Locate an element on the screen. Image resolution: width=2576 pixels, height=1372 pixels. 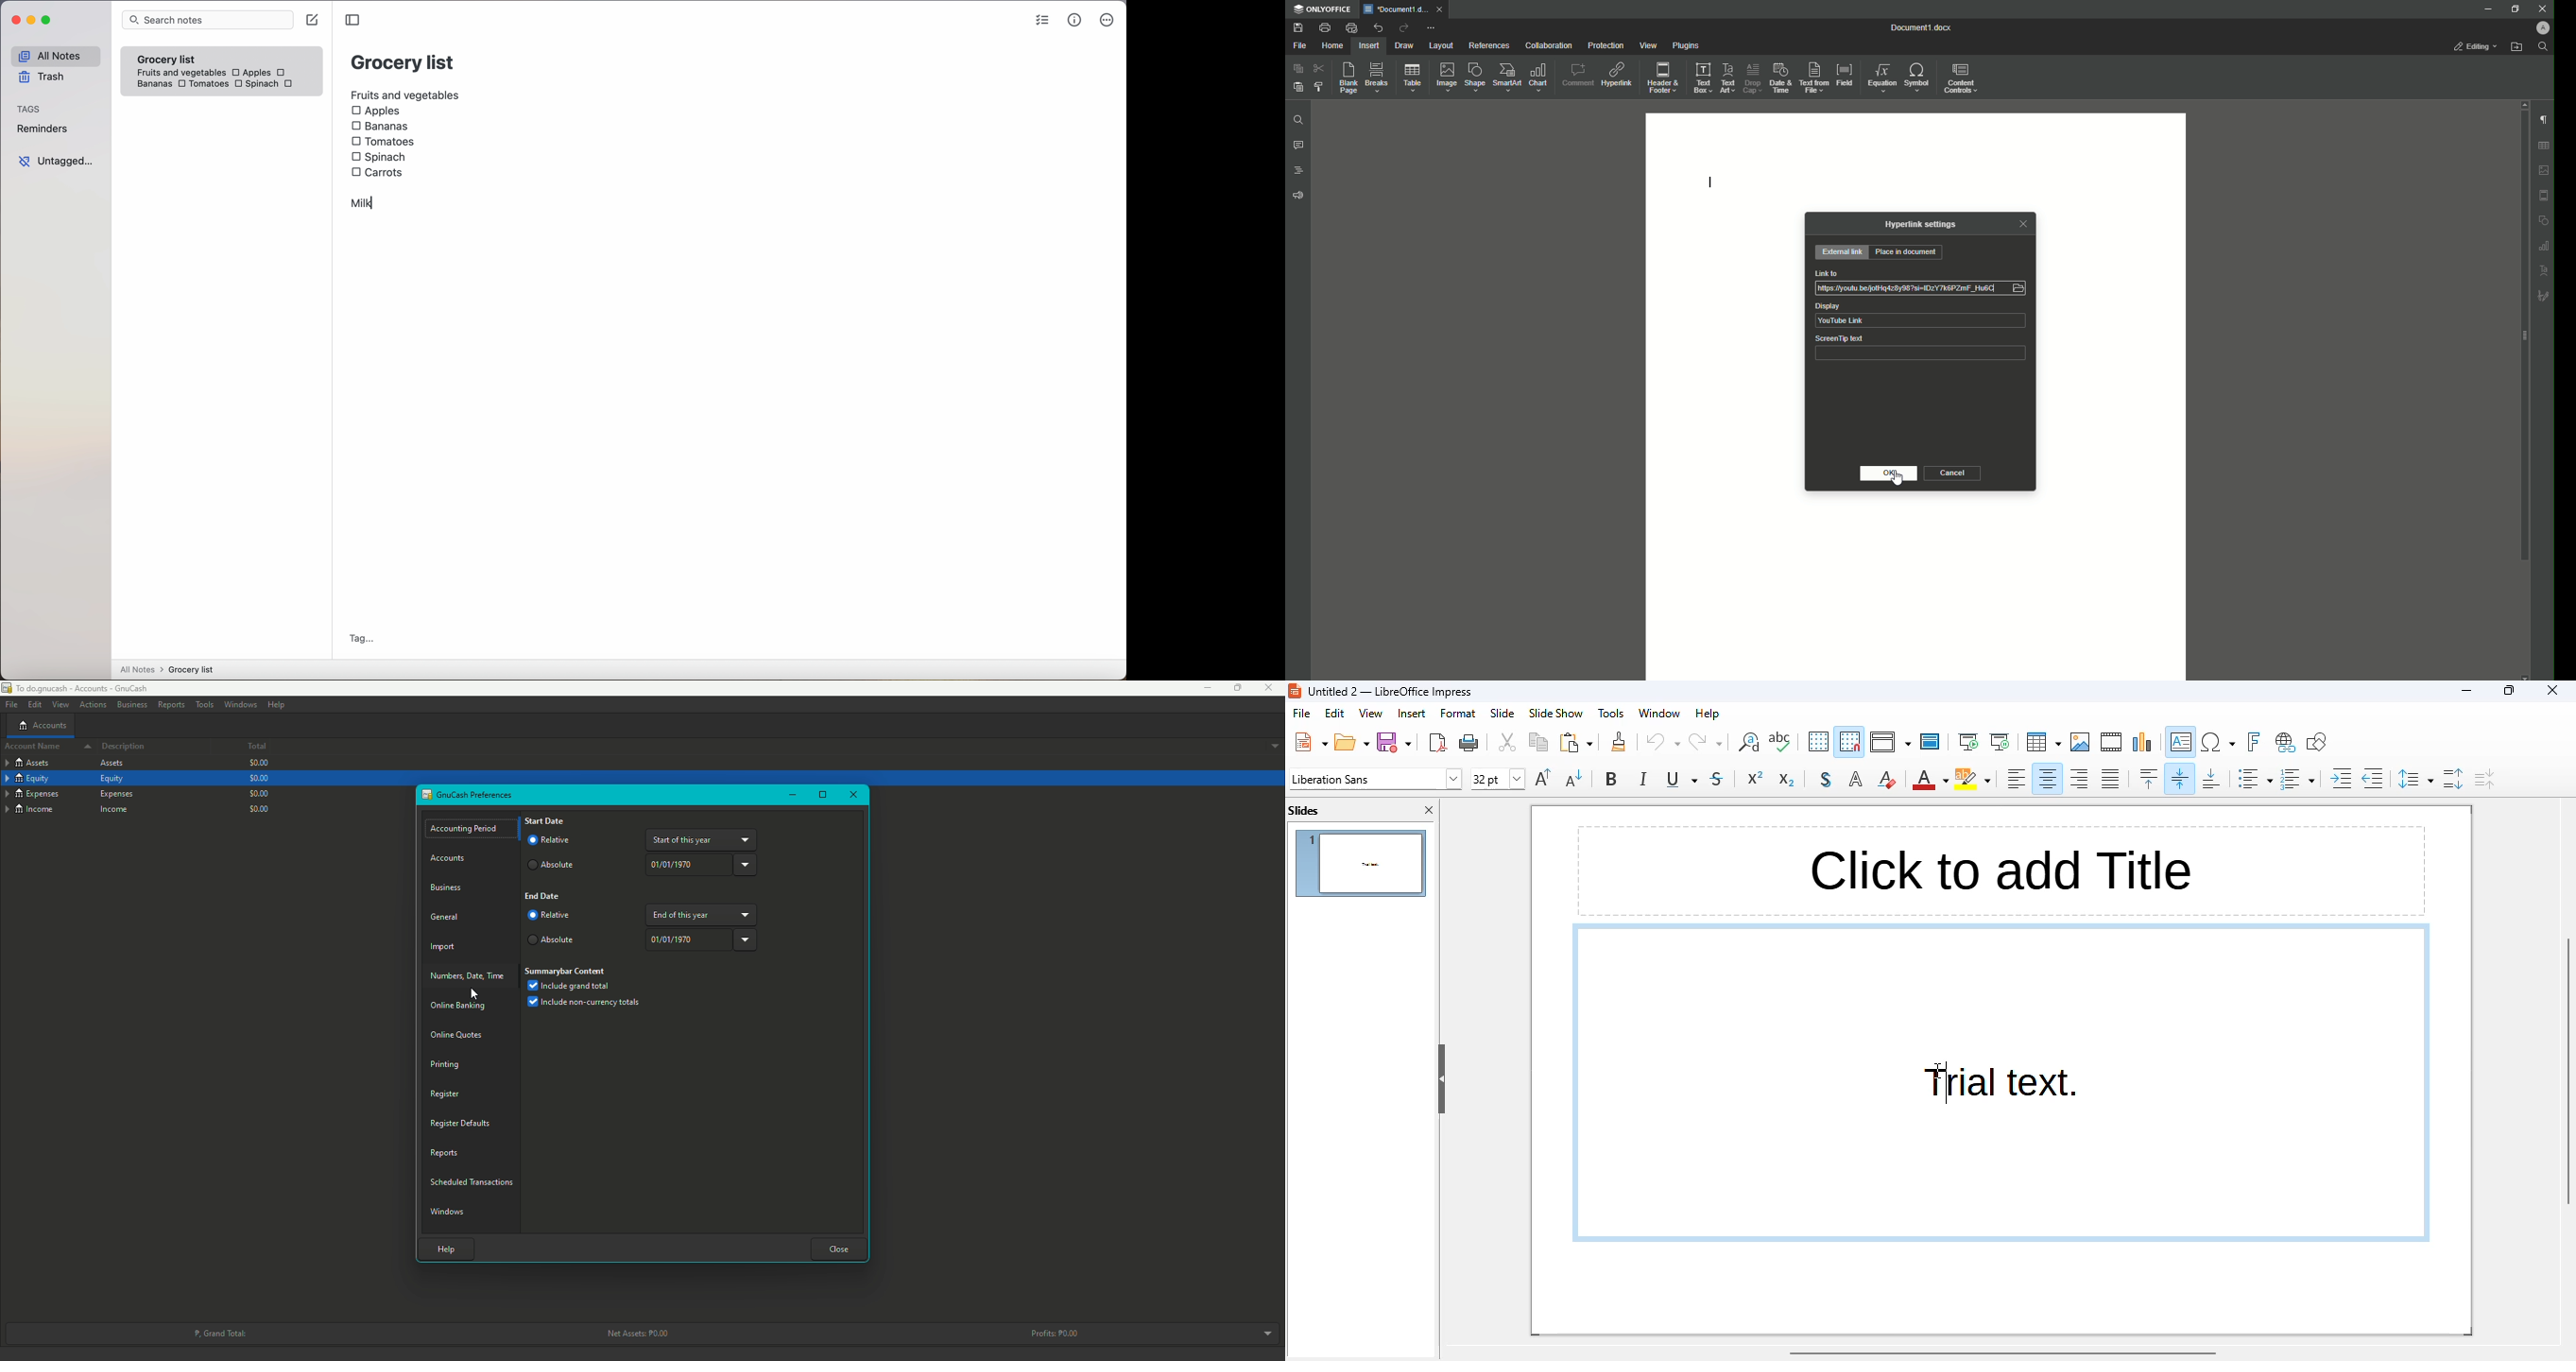
Display is located at coordinates (1827, 306).